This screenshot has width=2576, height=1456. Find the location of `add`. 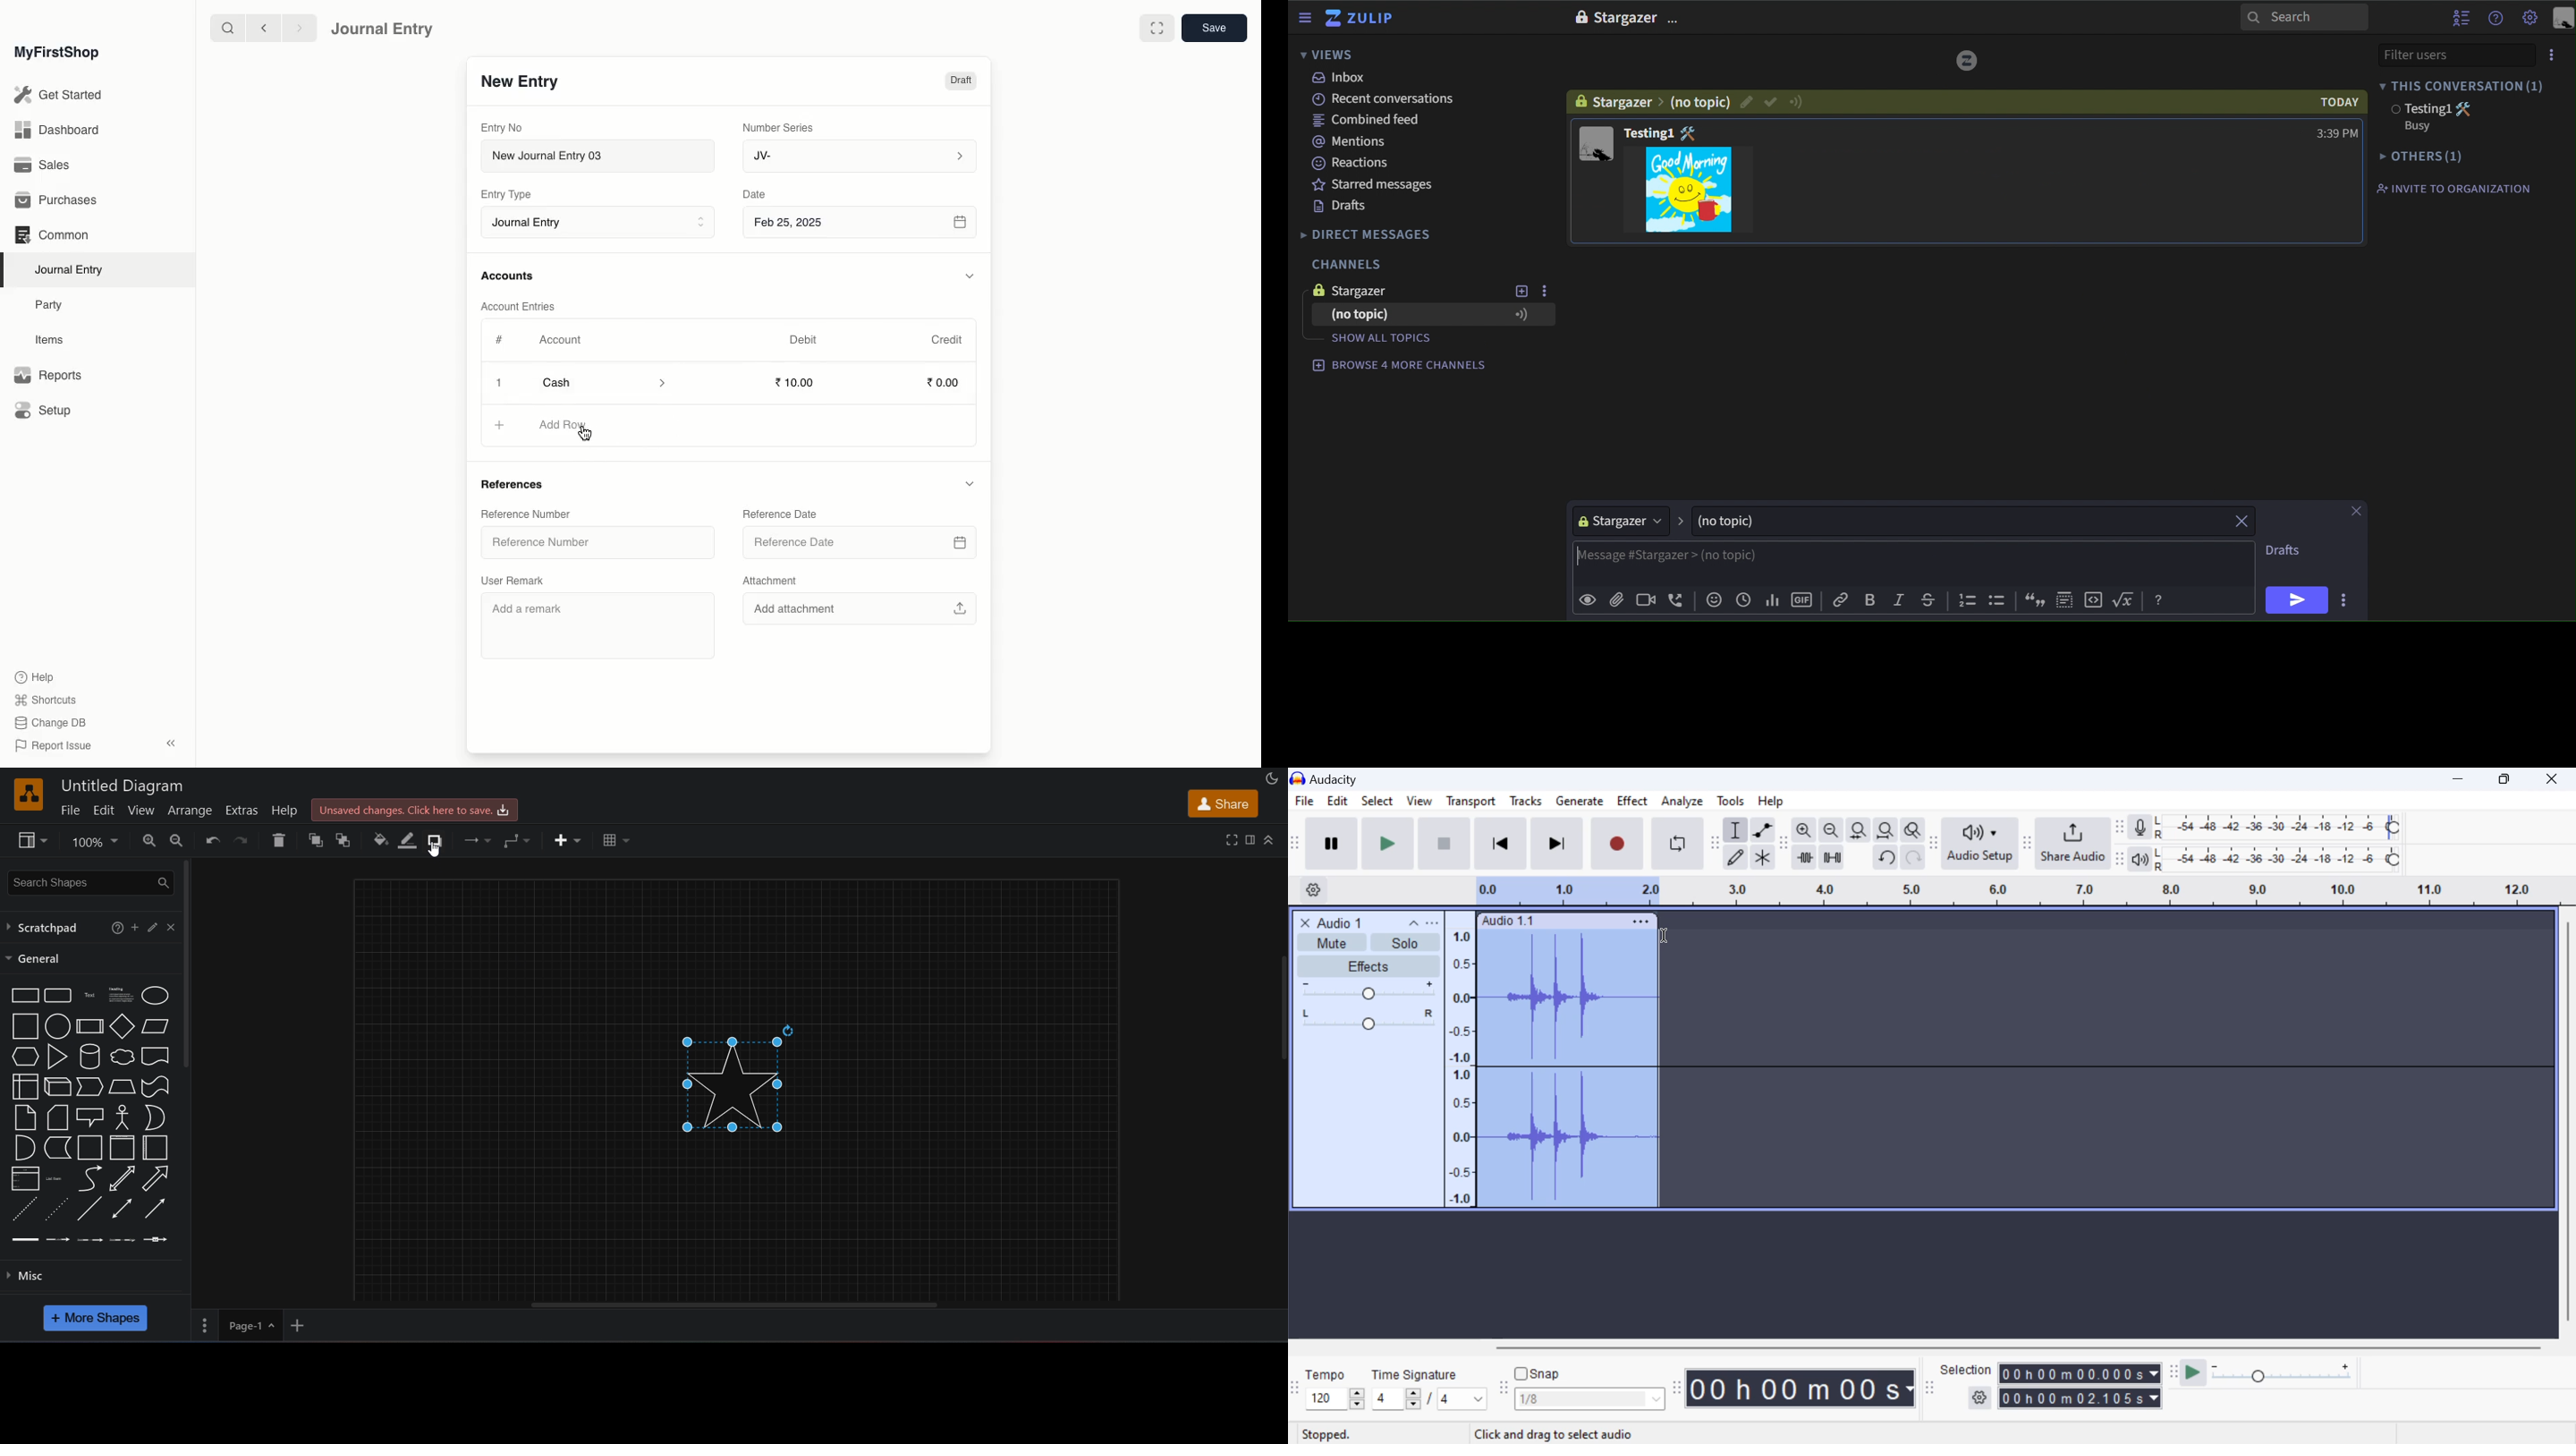

add is located at coordinates (135, 927).